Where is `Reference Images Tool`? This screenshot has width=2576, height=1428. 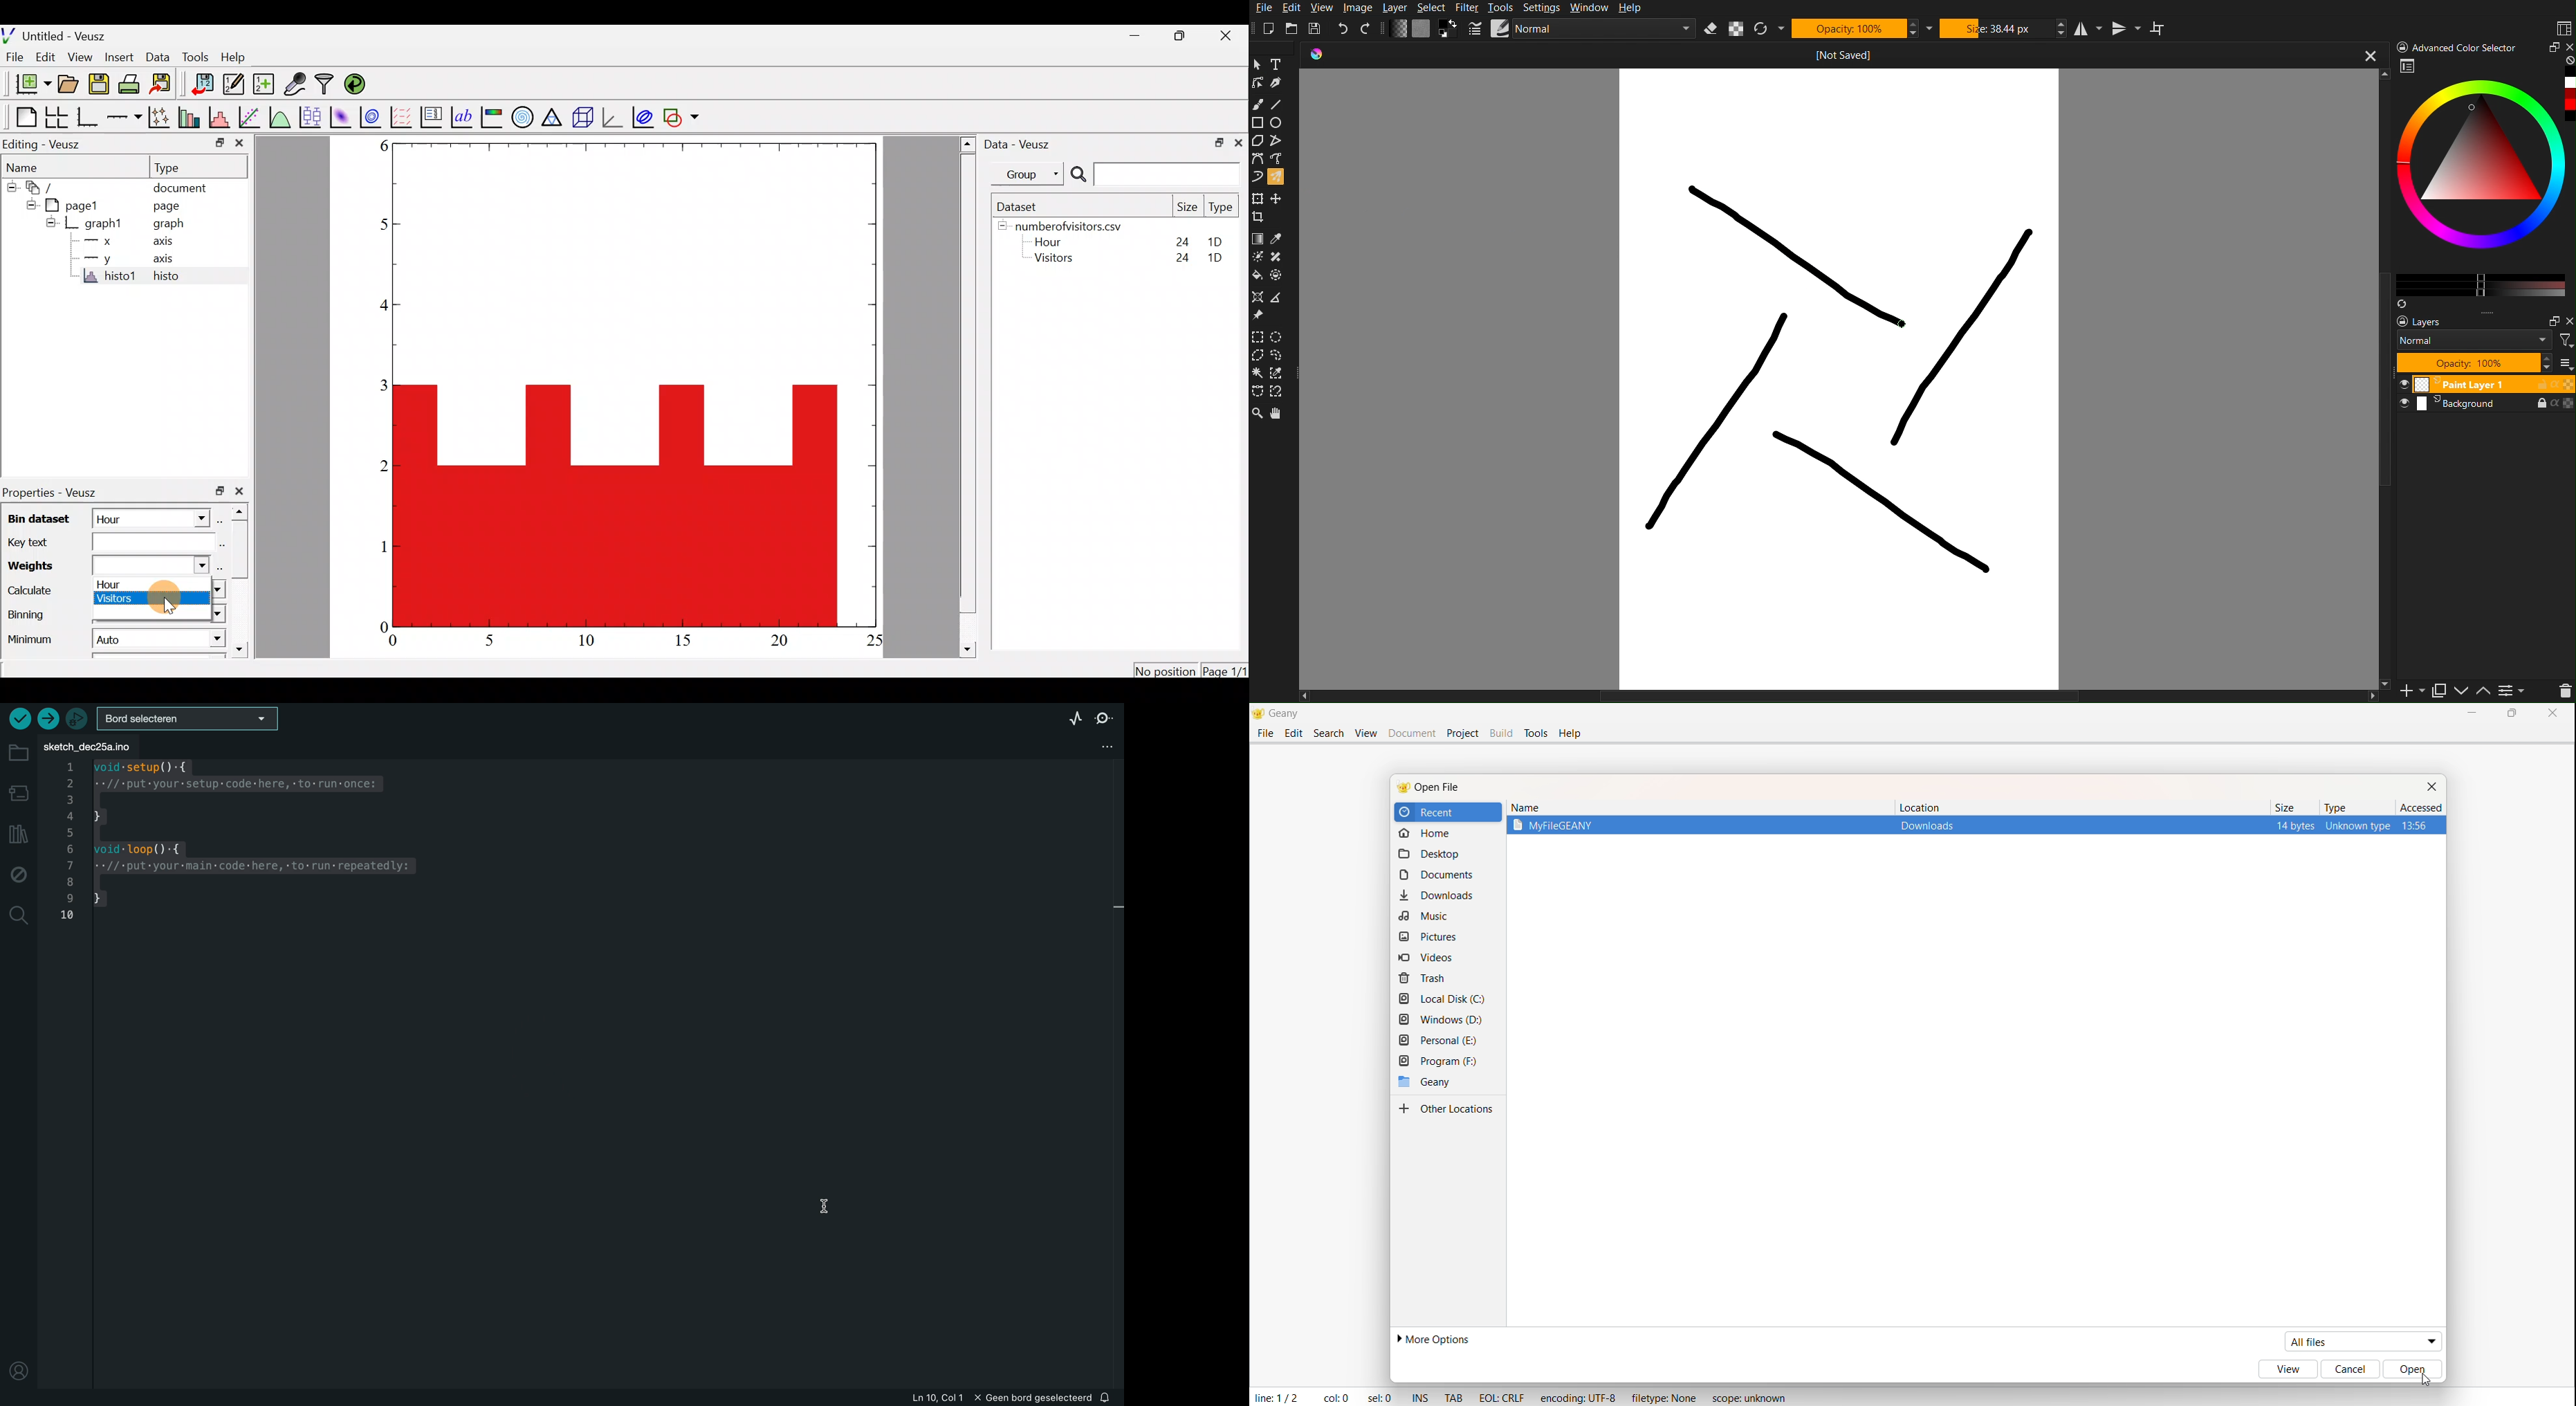 Reference Images Tool is located at coordinates (1259, 316).